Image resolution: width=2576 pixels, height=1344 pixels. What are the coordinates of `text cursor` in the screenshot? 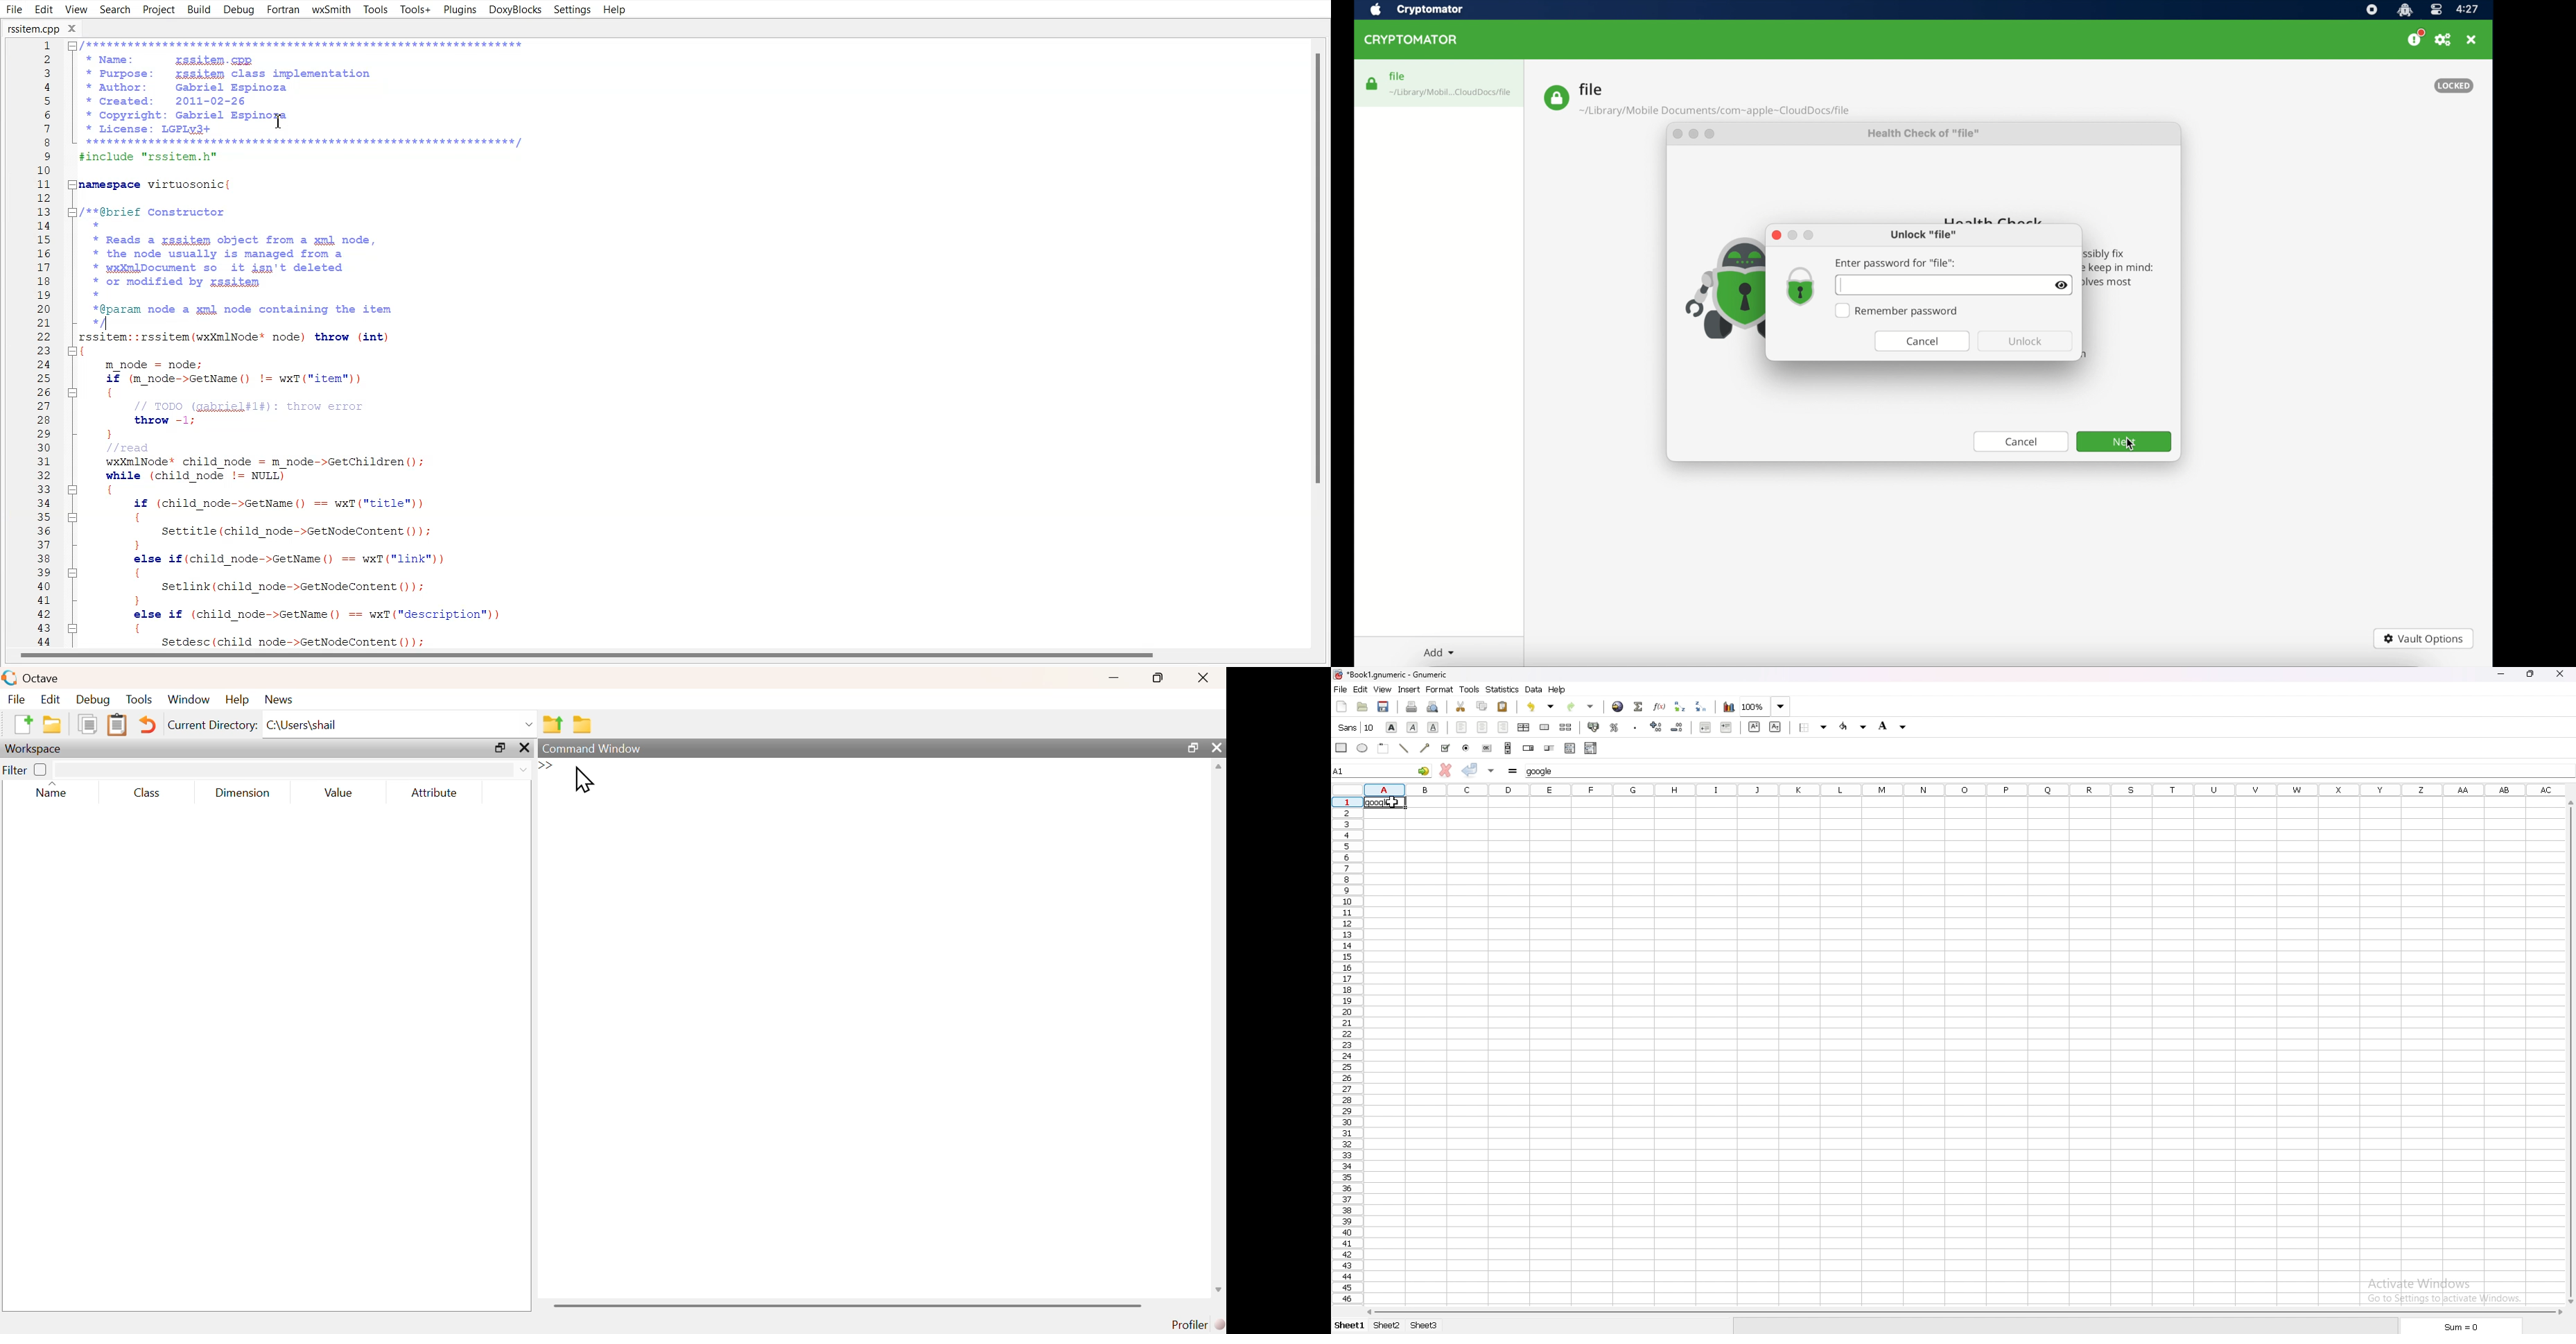 It's located at (1842, 285).